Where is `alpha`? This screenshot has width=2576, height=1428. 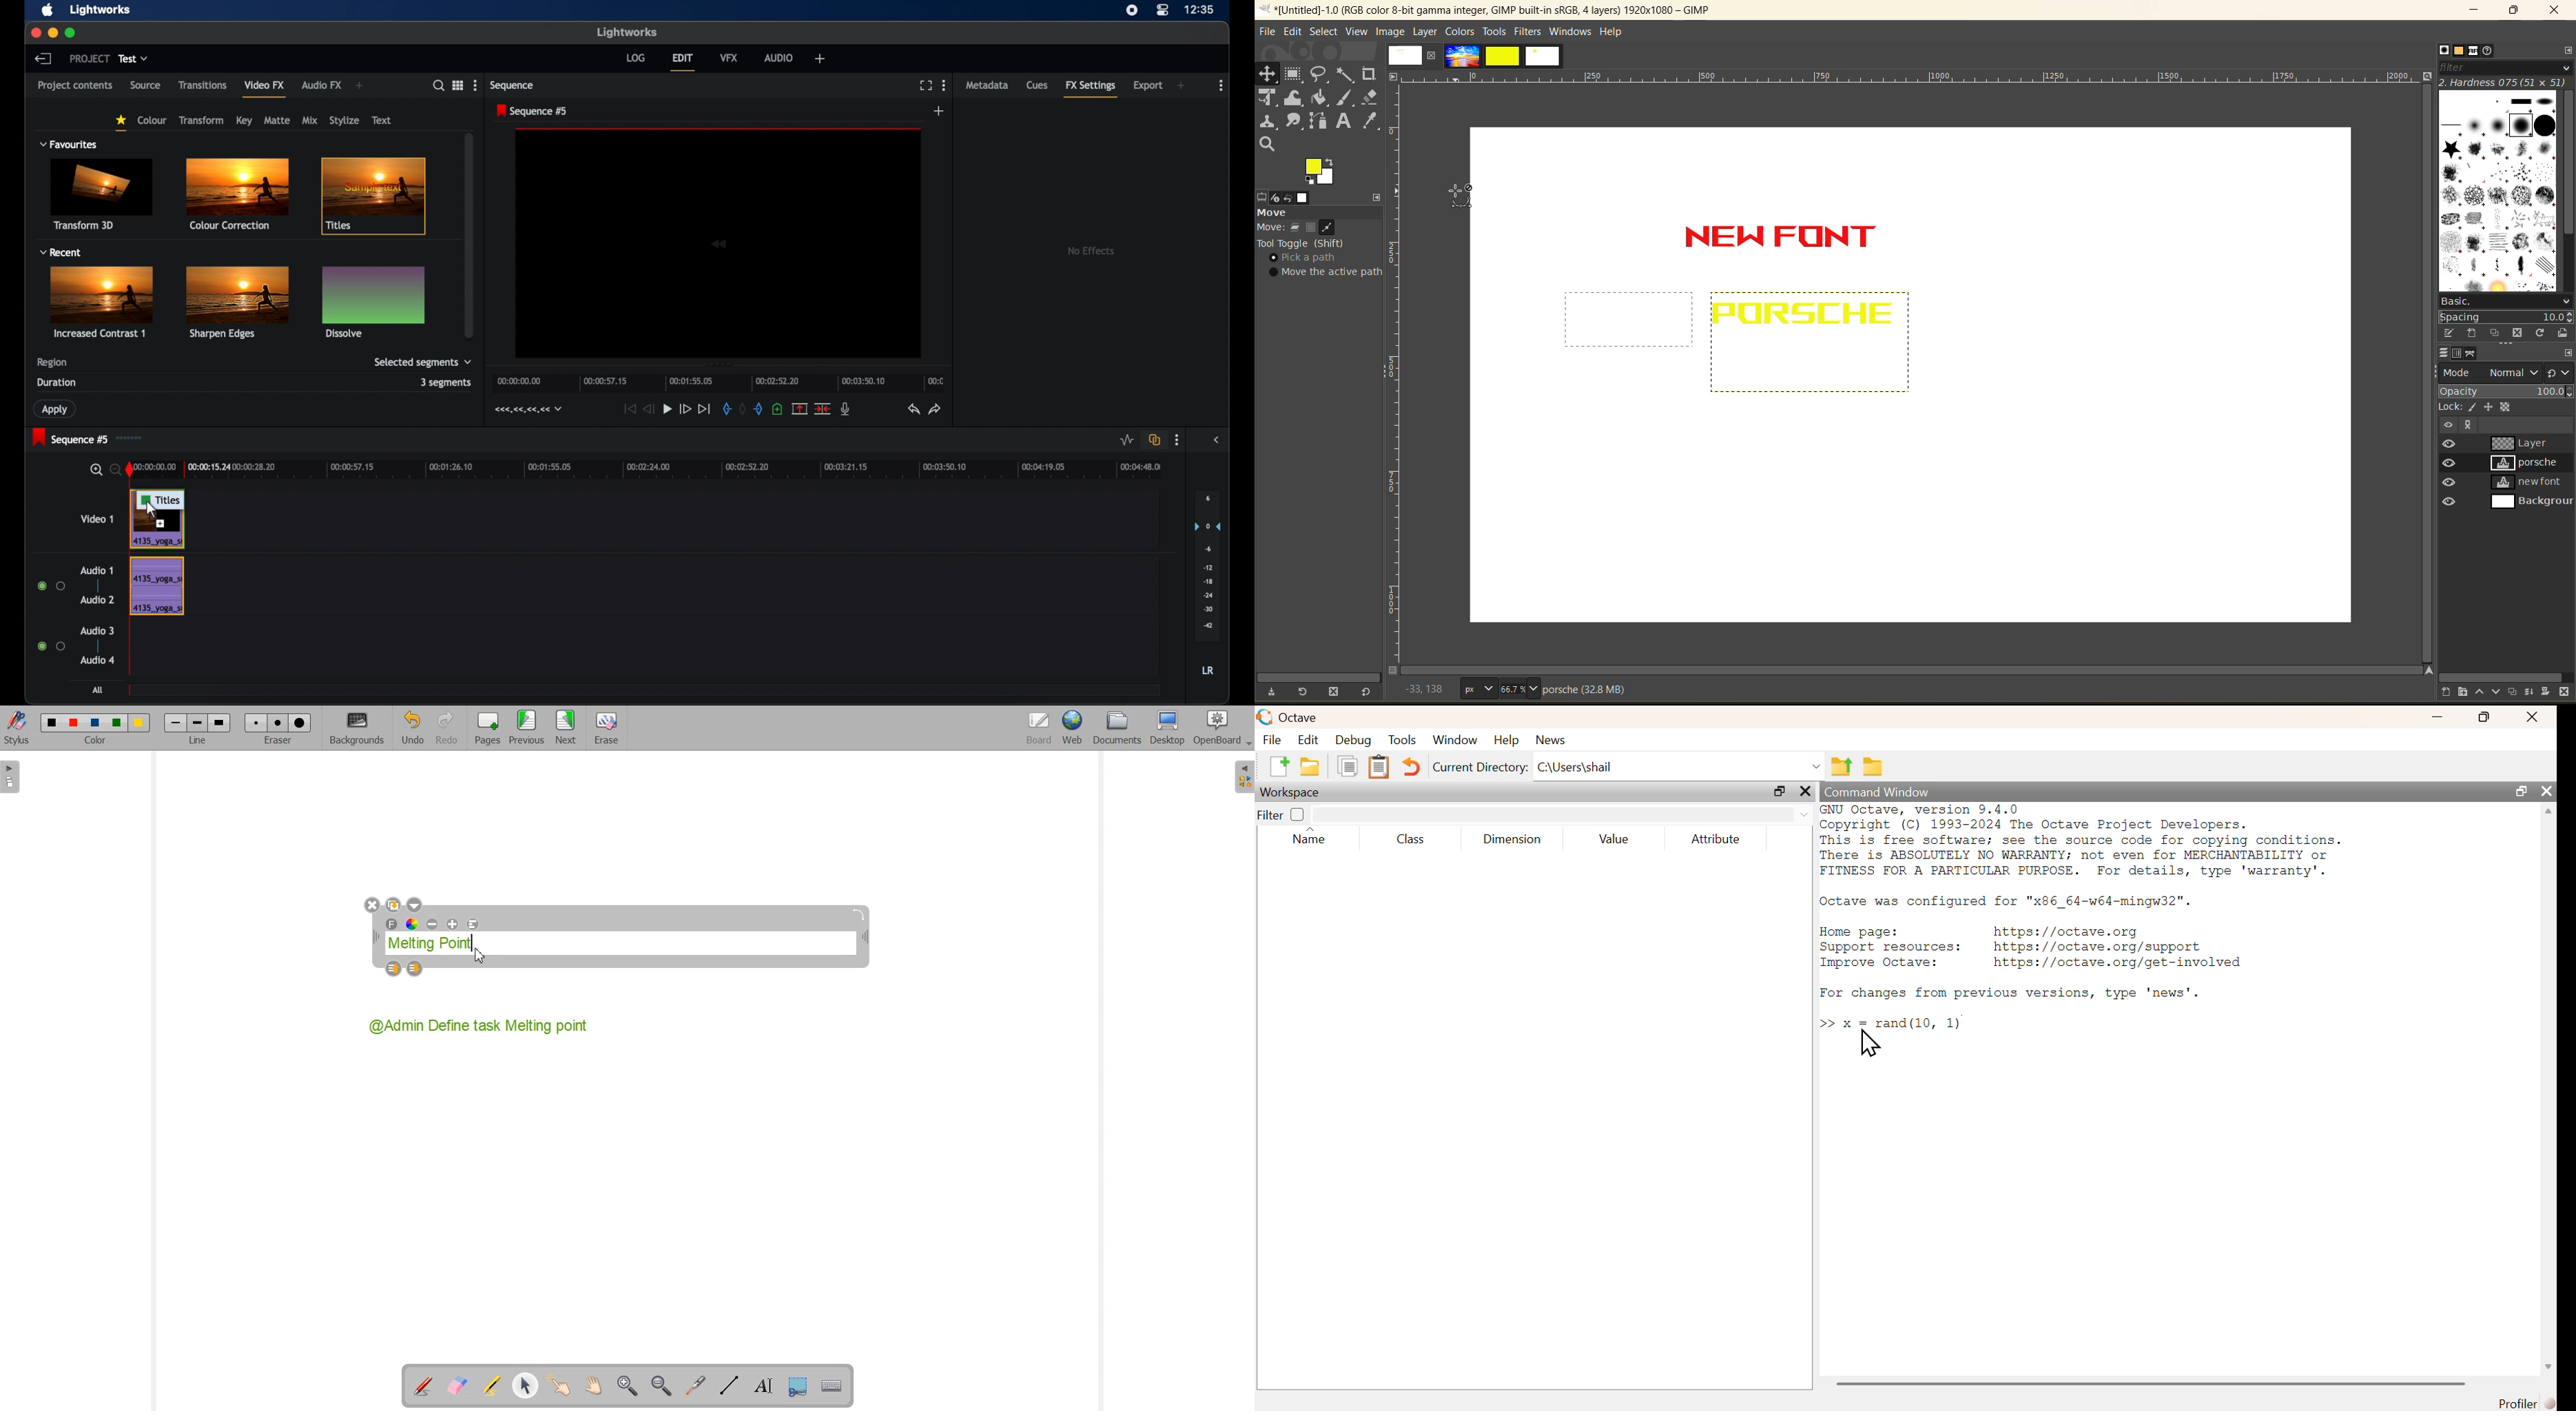 alpha is located at coordinates (2508, 408).